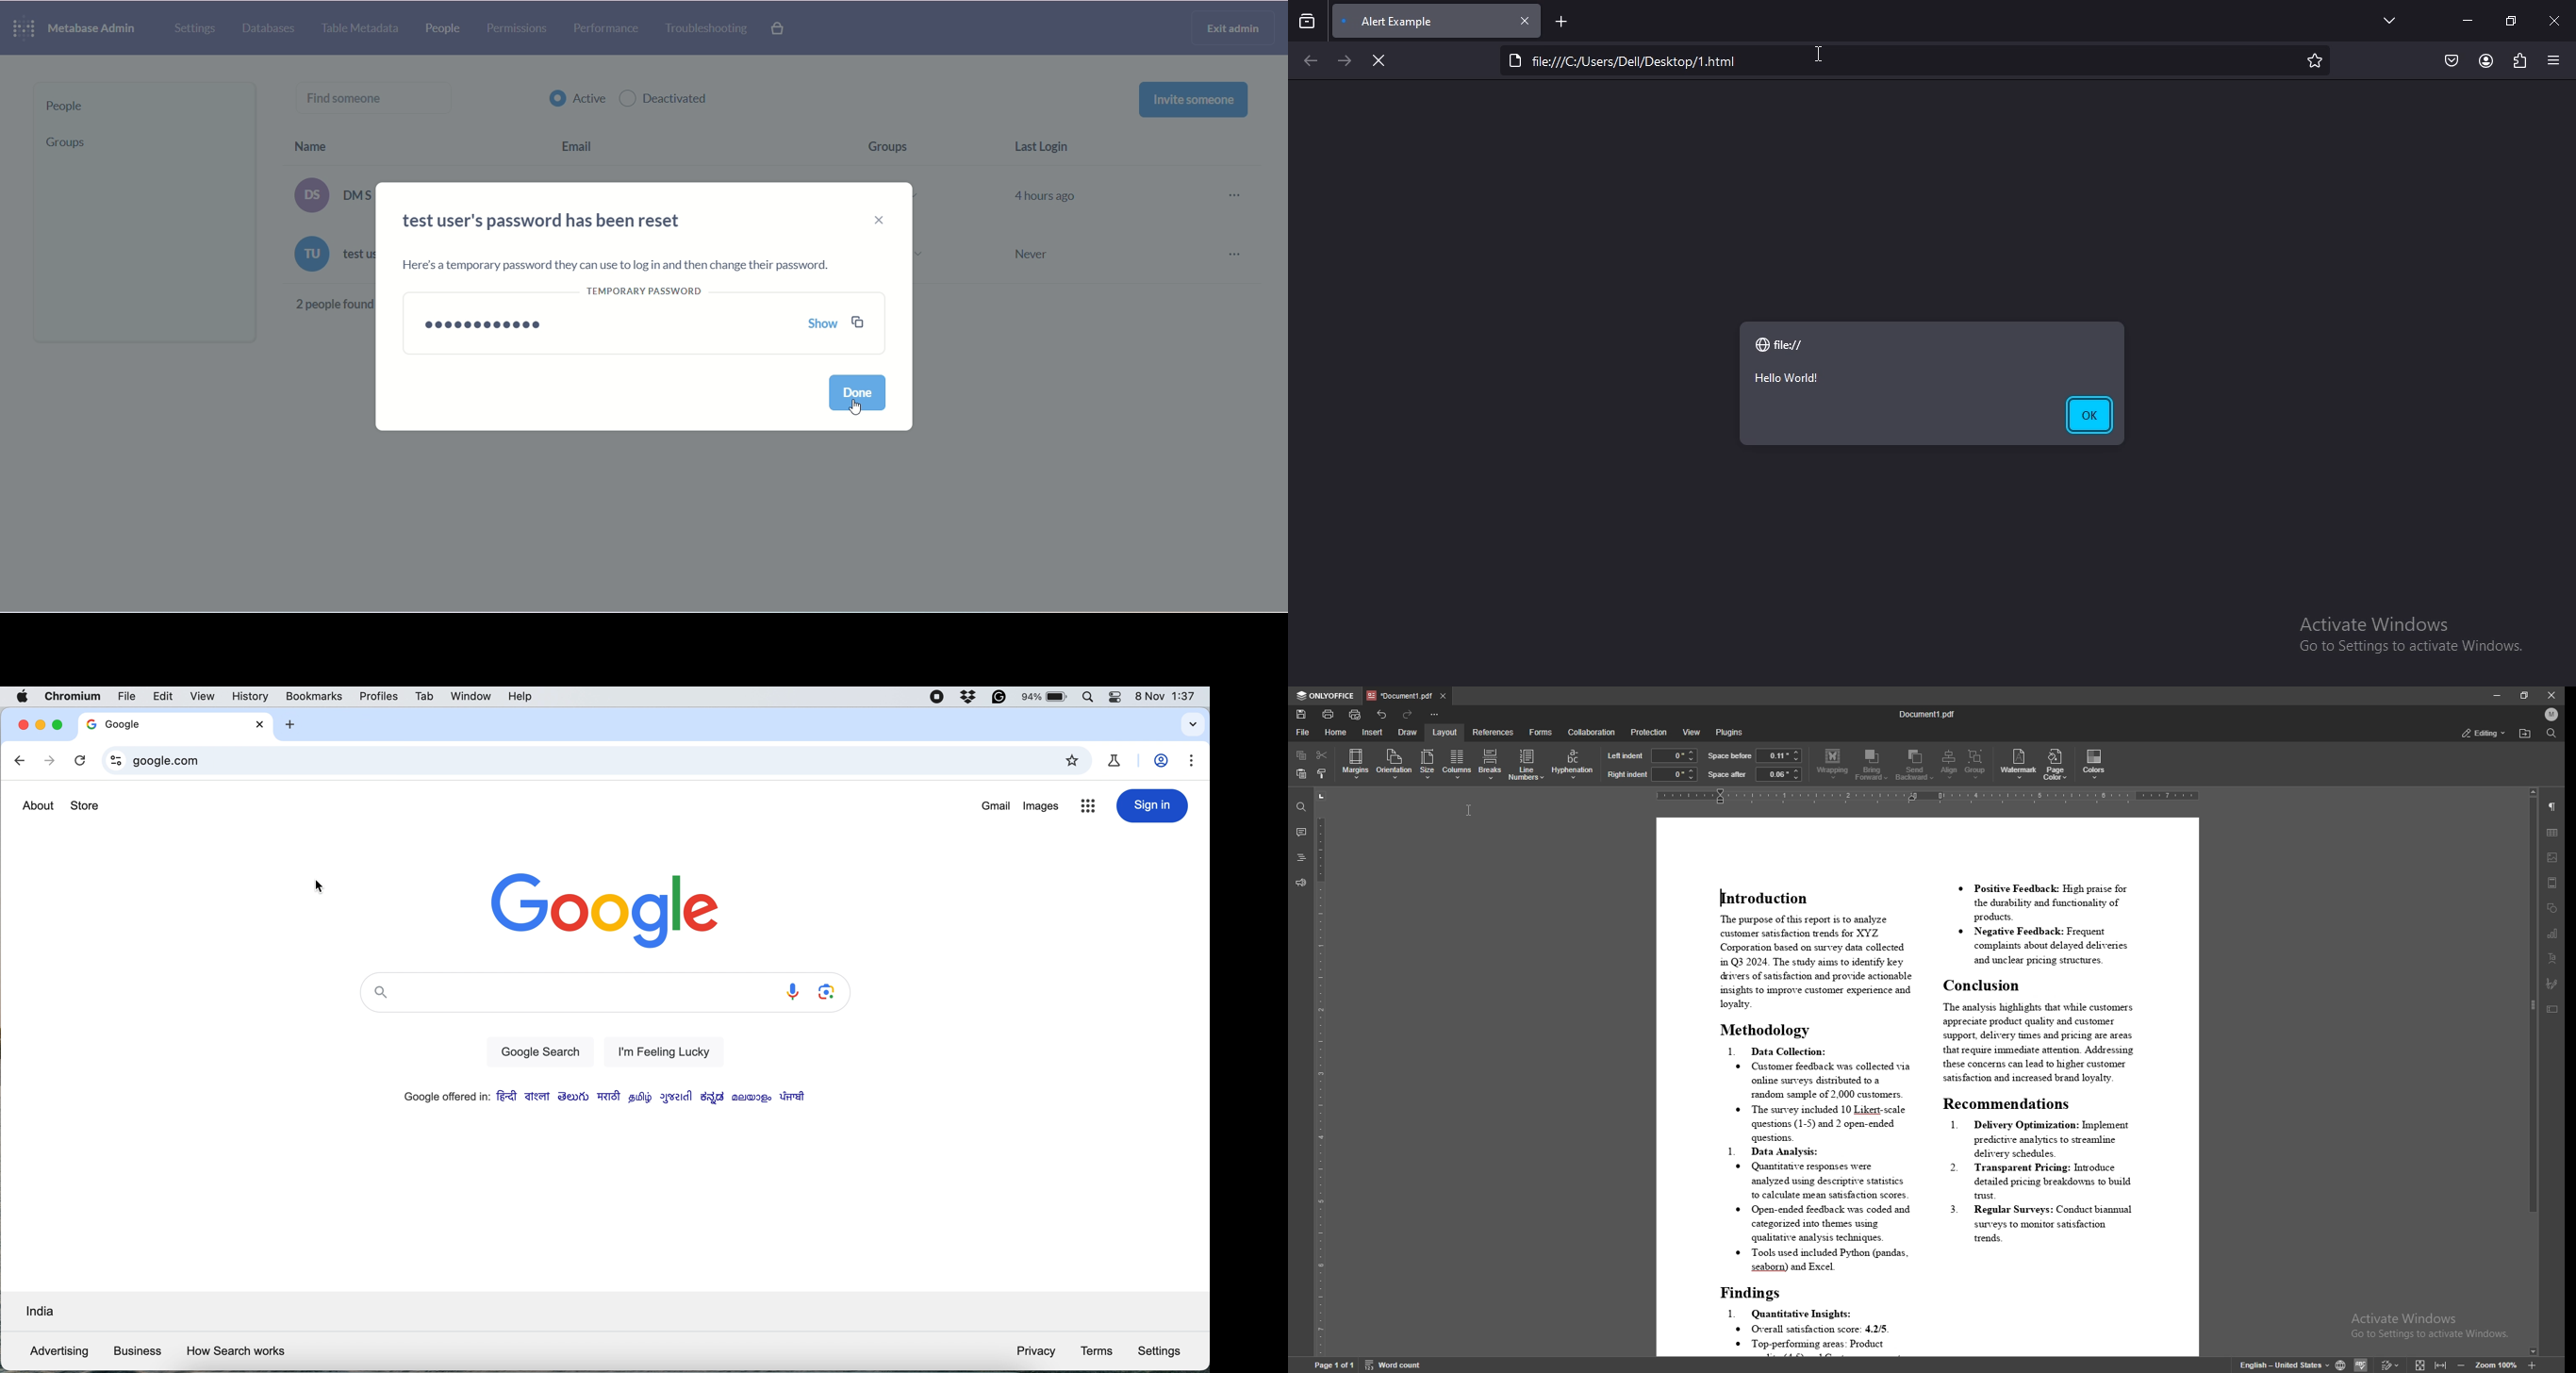 The height and width of the screenshot is (1400, 2576). Describe the element at coordinates (1337, 732) in the screenshot. I see `home` at that location.